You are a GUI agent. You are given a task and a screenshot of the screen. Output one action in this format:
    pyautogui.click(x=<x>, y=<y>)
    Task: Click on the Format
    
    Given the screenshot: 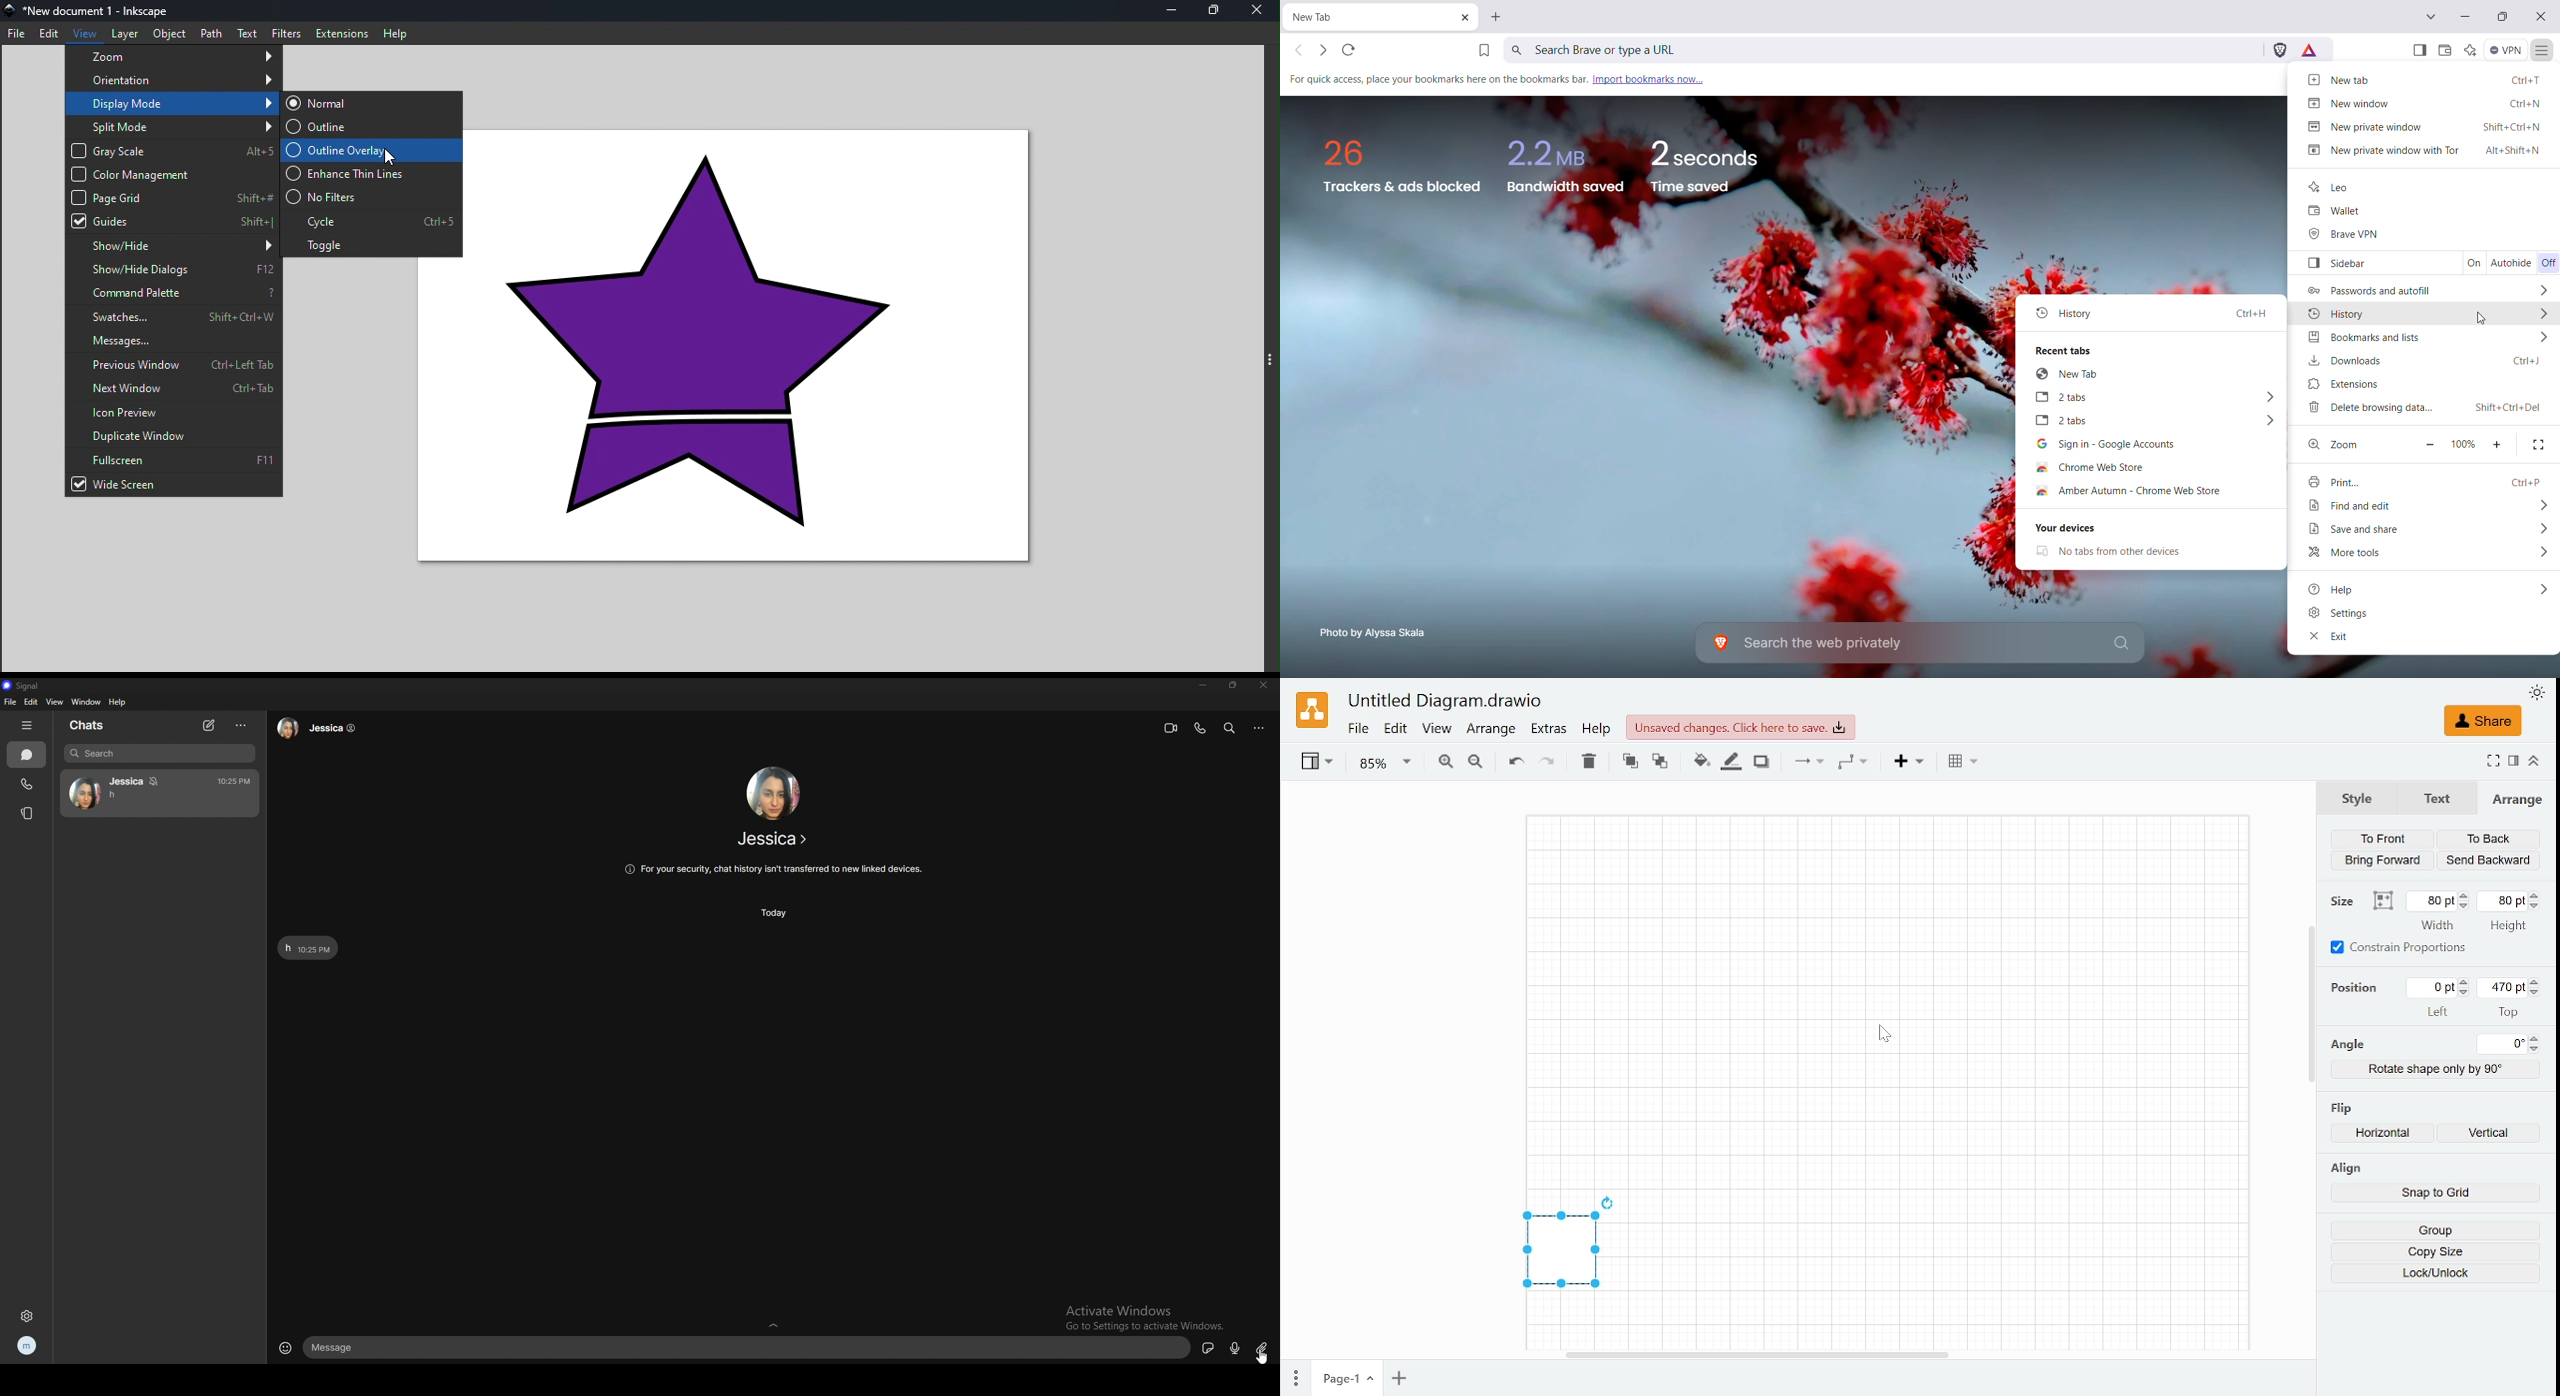 What is the action you would take?
    pyautogui.click(x=2515, y=762)
    